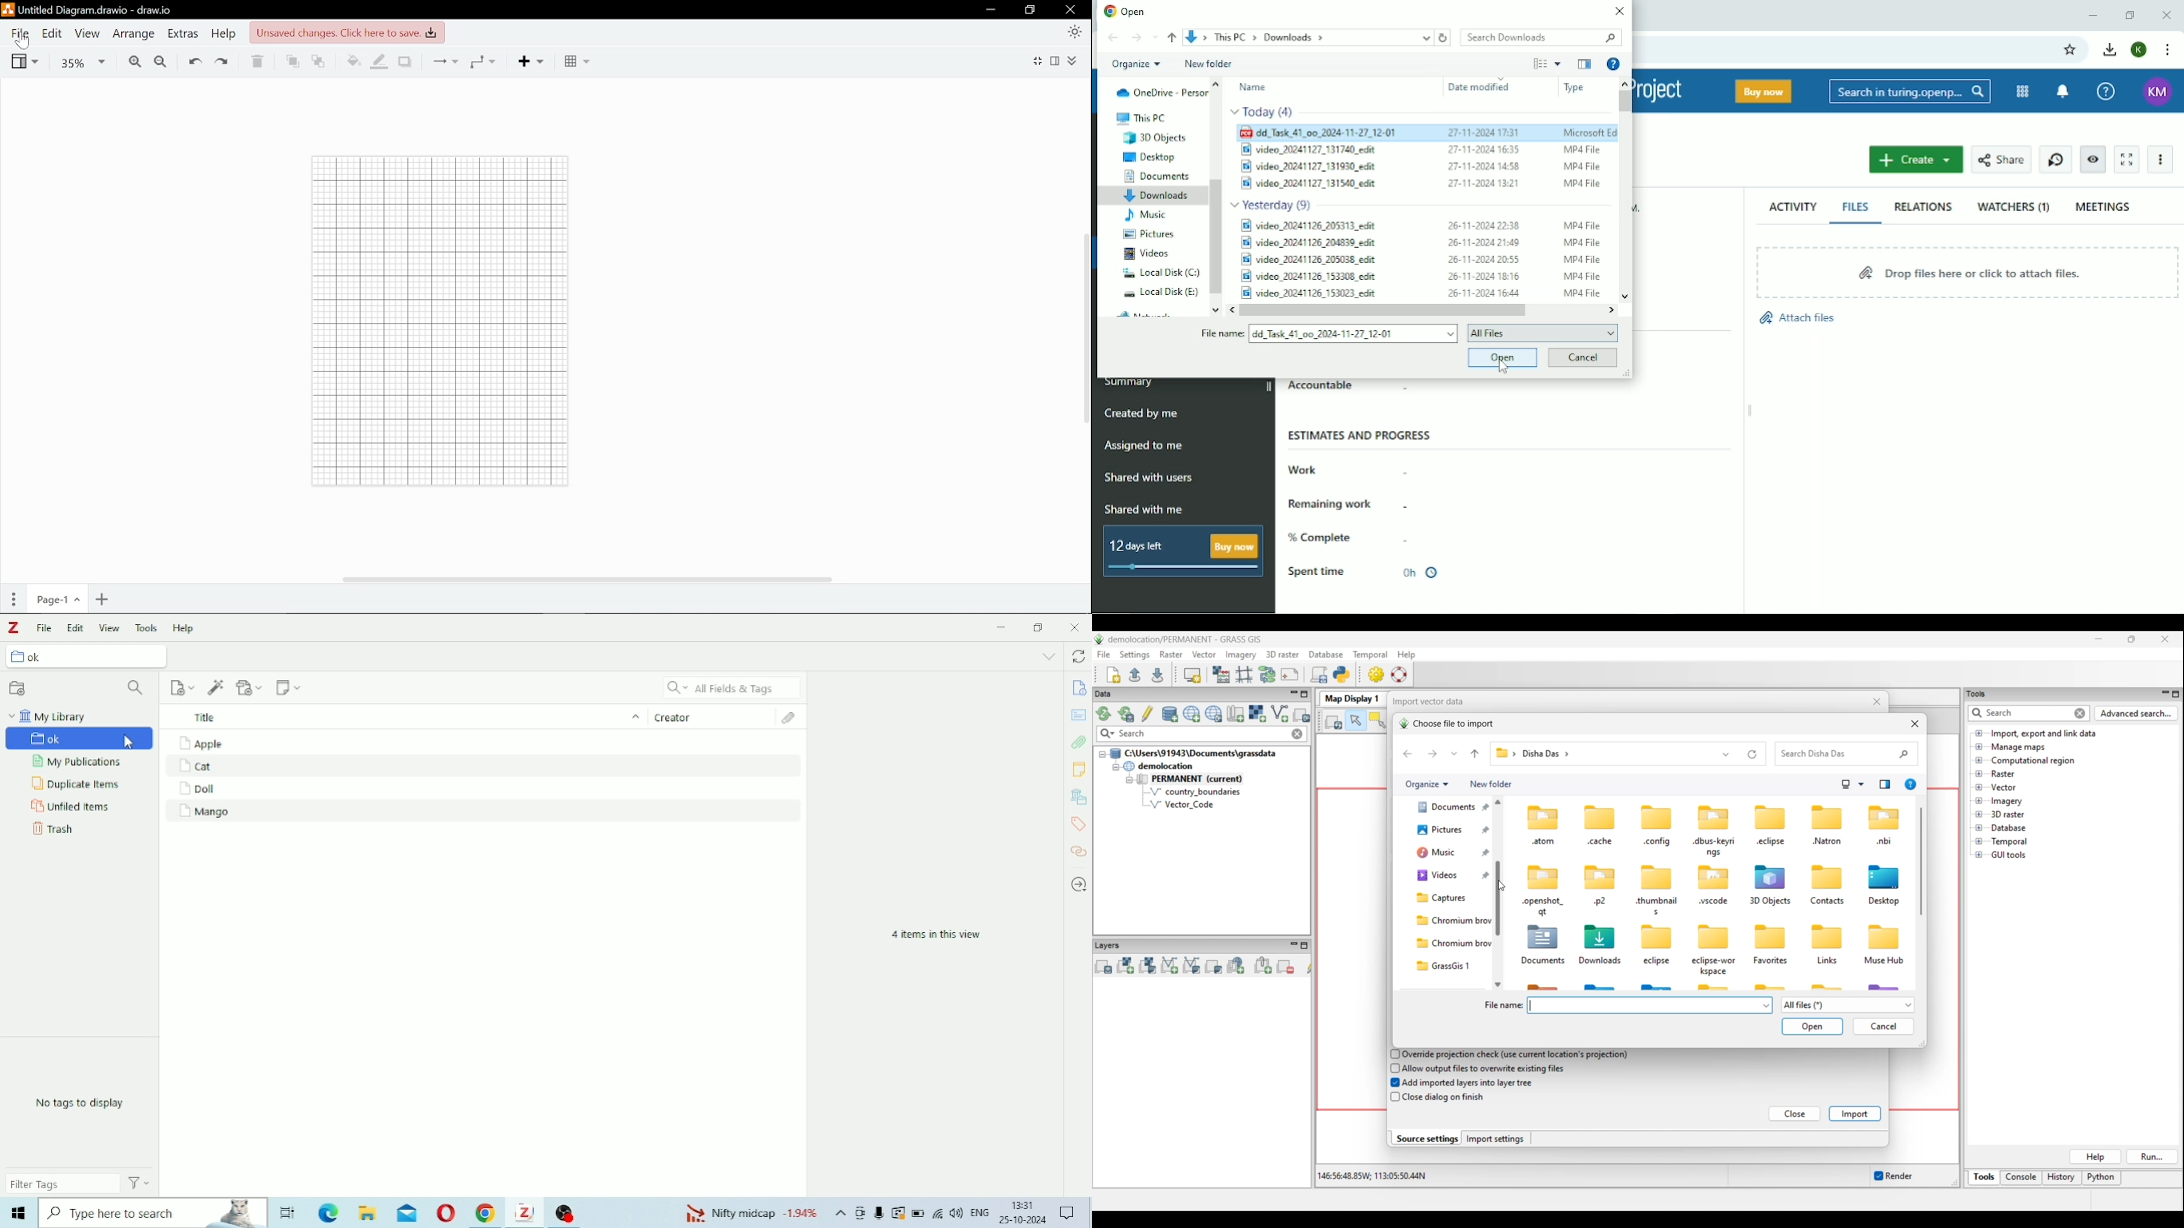 Image resolution: width=2184 pixels, height=1232 pixels. Describe the element at coordinates (1077, 797) in the screenshot. I see `Libraries and Collections` at that location.